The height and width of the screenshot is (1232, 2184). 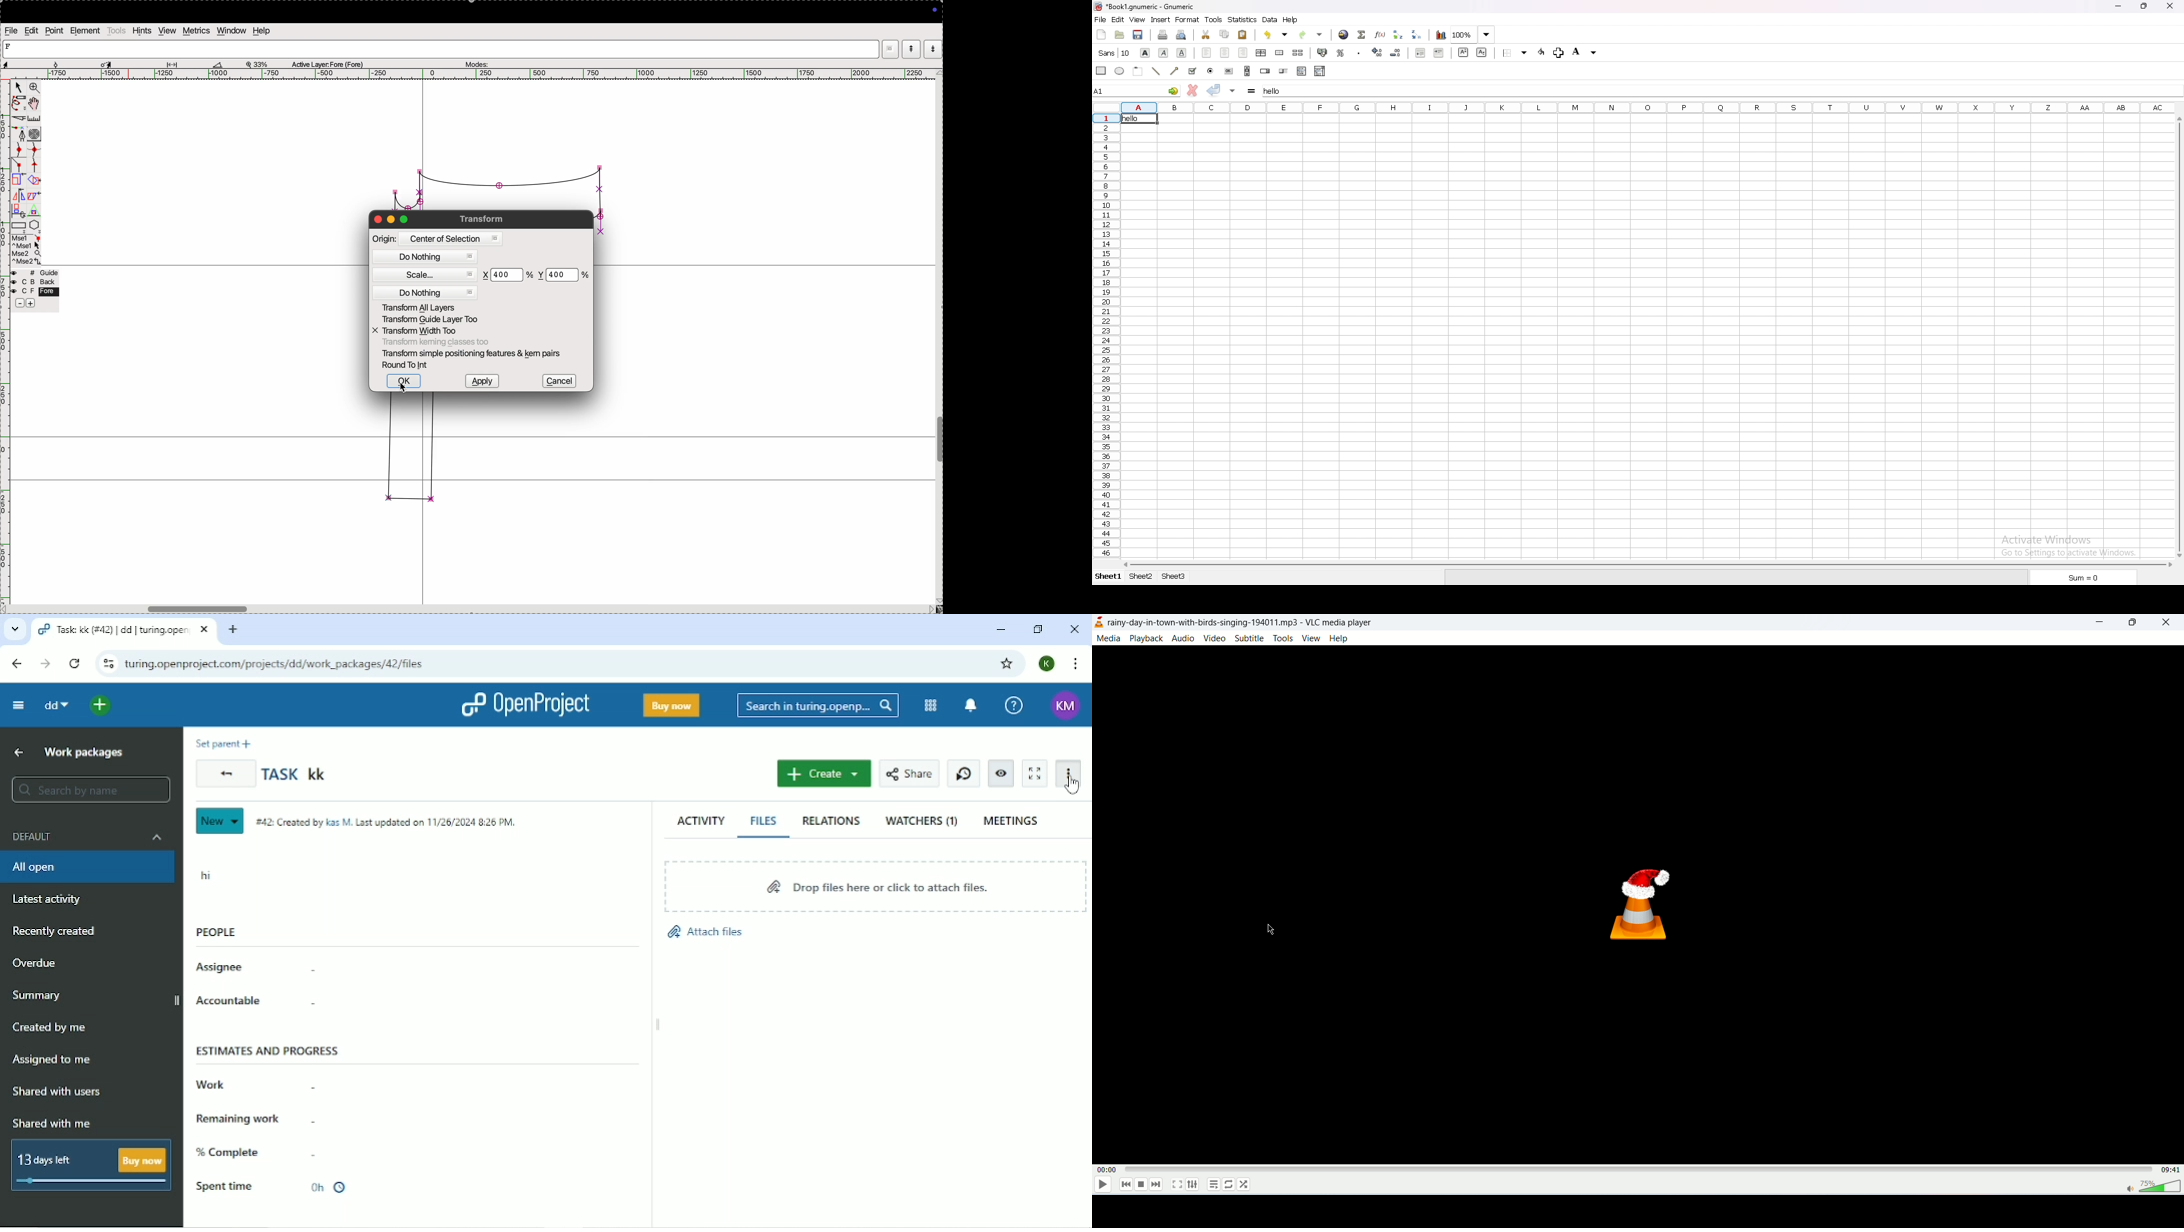 What do you see at coordinates (124, 629) in the screenshot?
I see `Task: kk(#42) | dd | turing.openproject.com ` at bounding box center [124, 629].